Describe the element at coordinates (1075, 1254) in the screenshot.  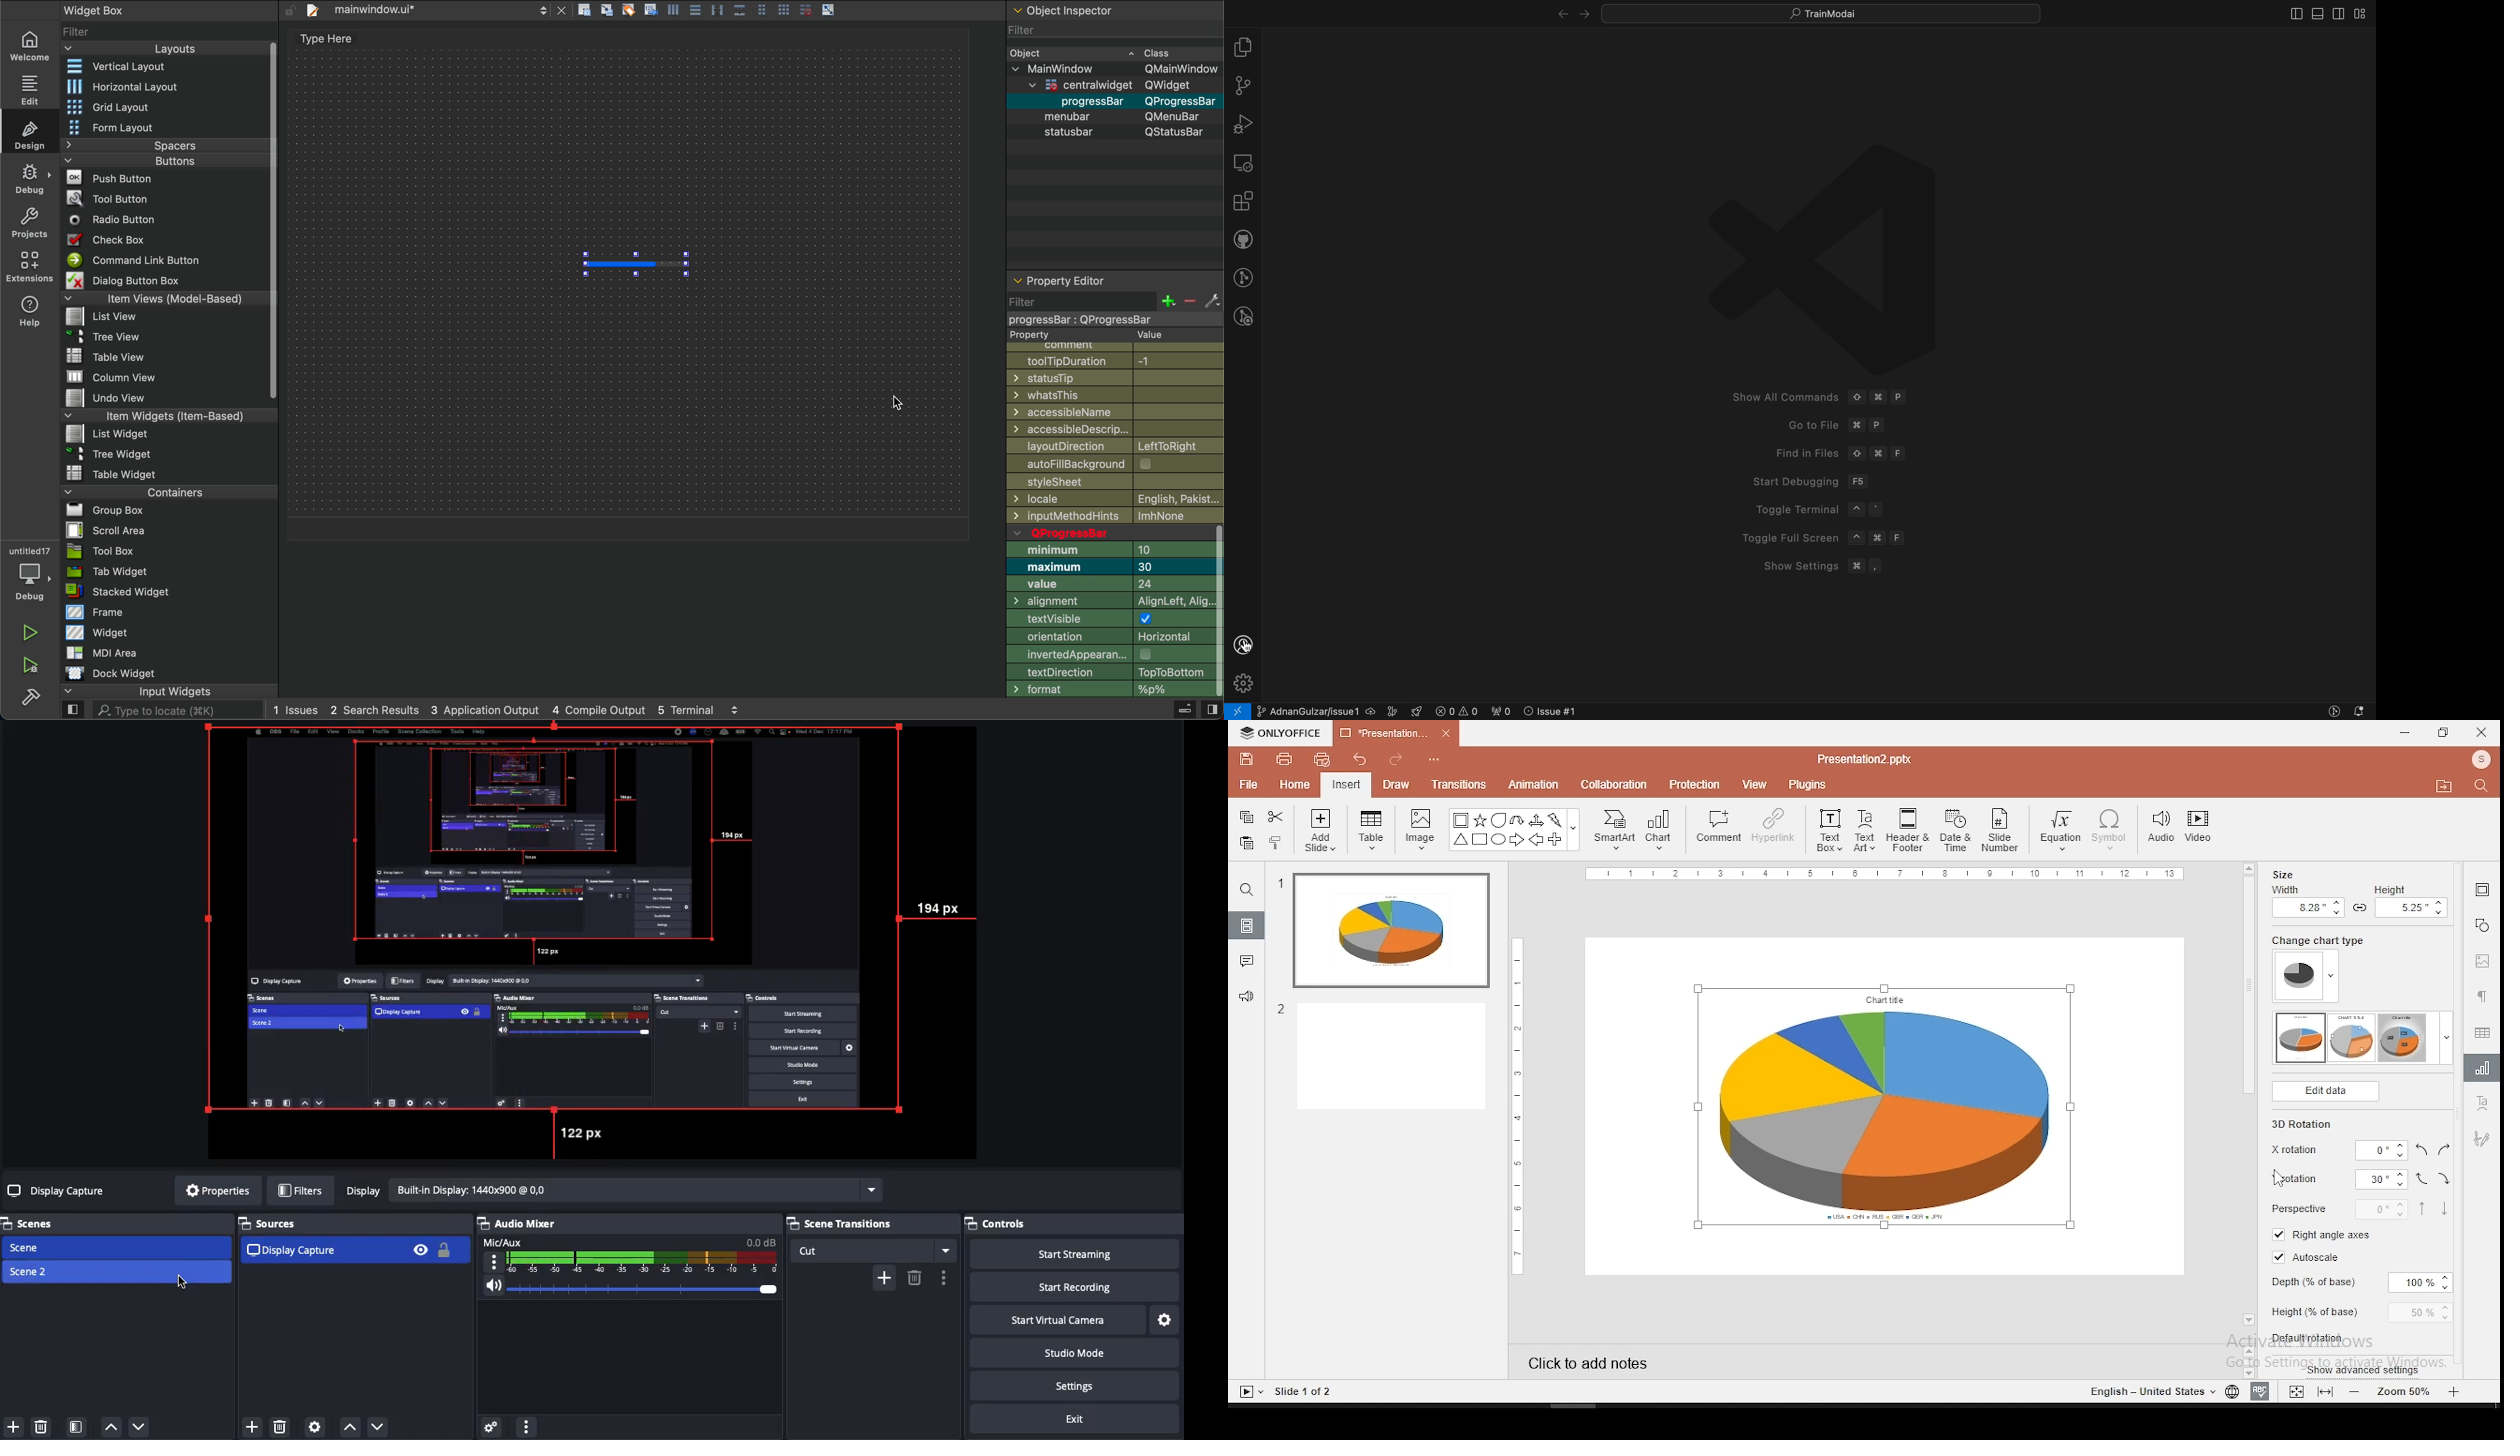
I see `Start streaming` at that location.